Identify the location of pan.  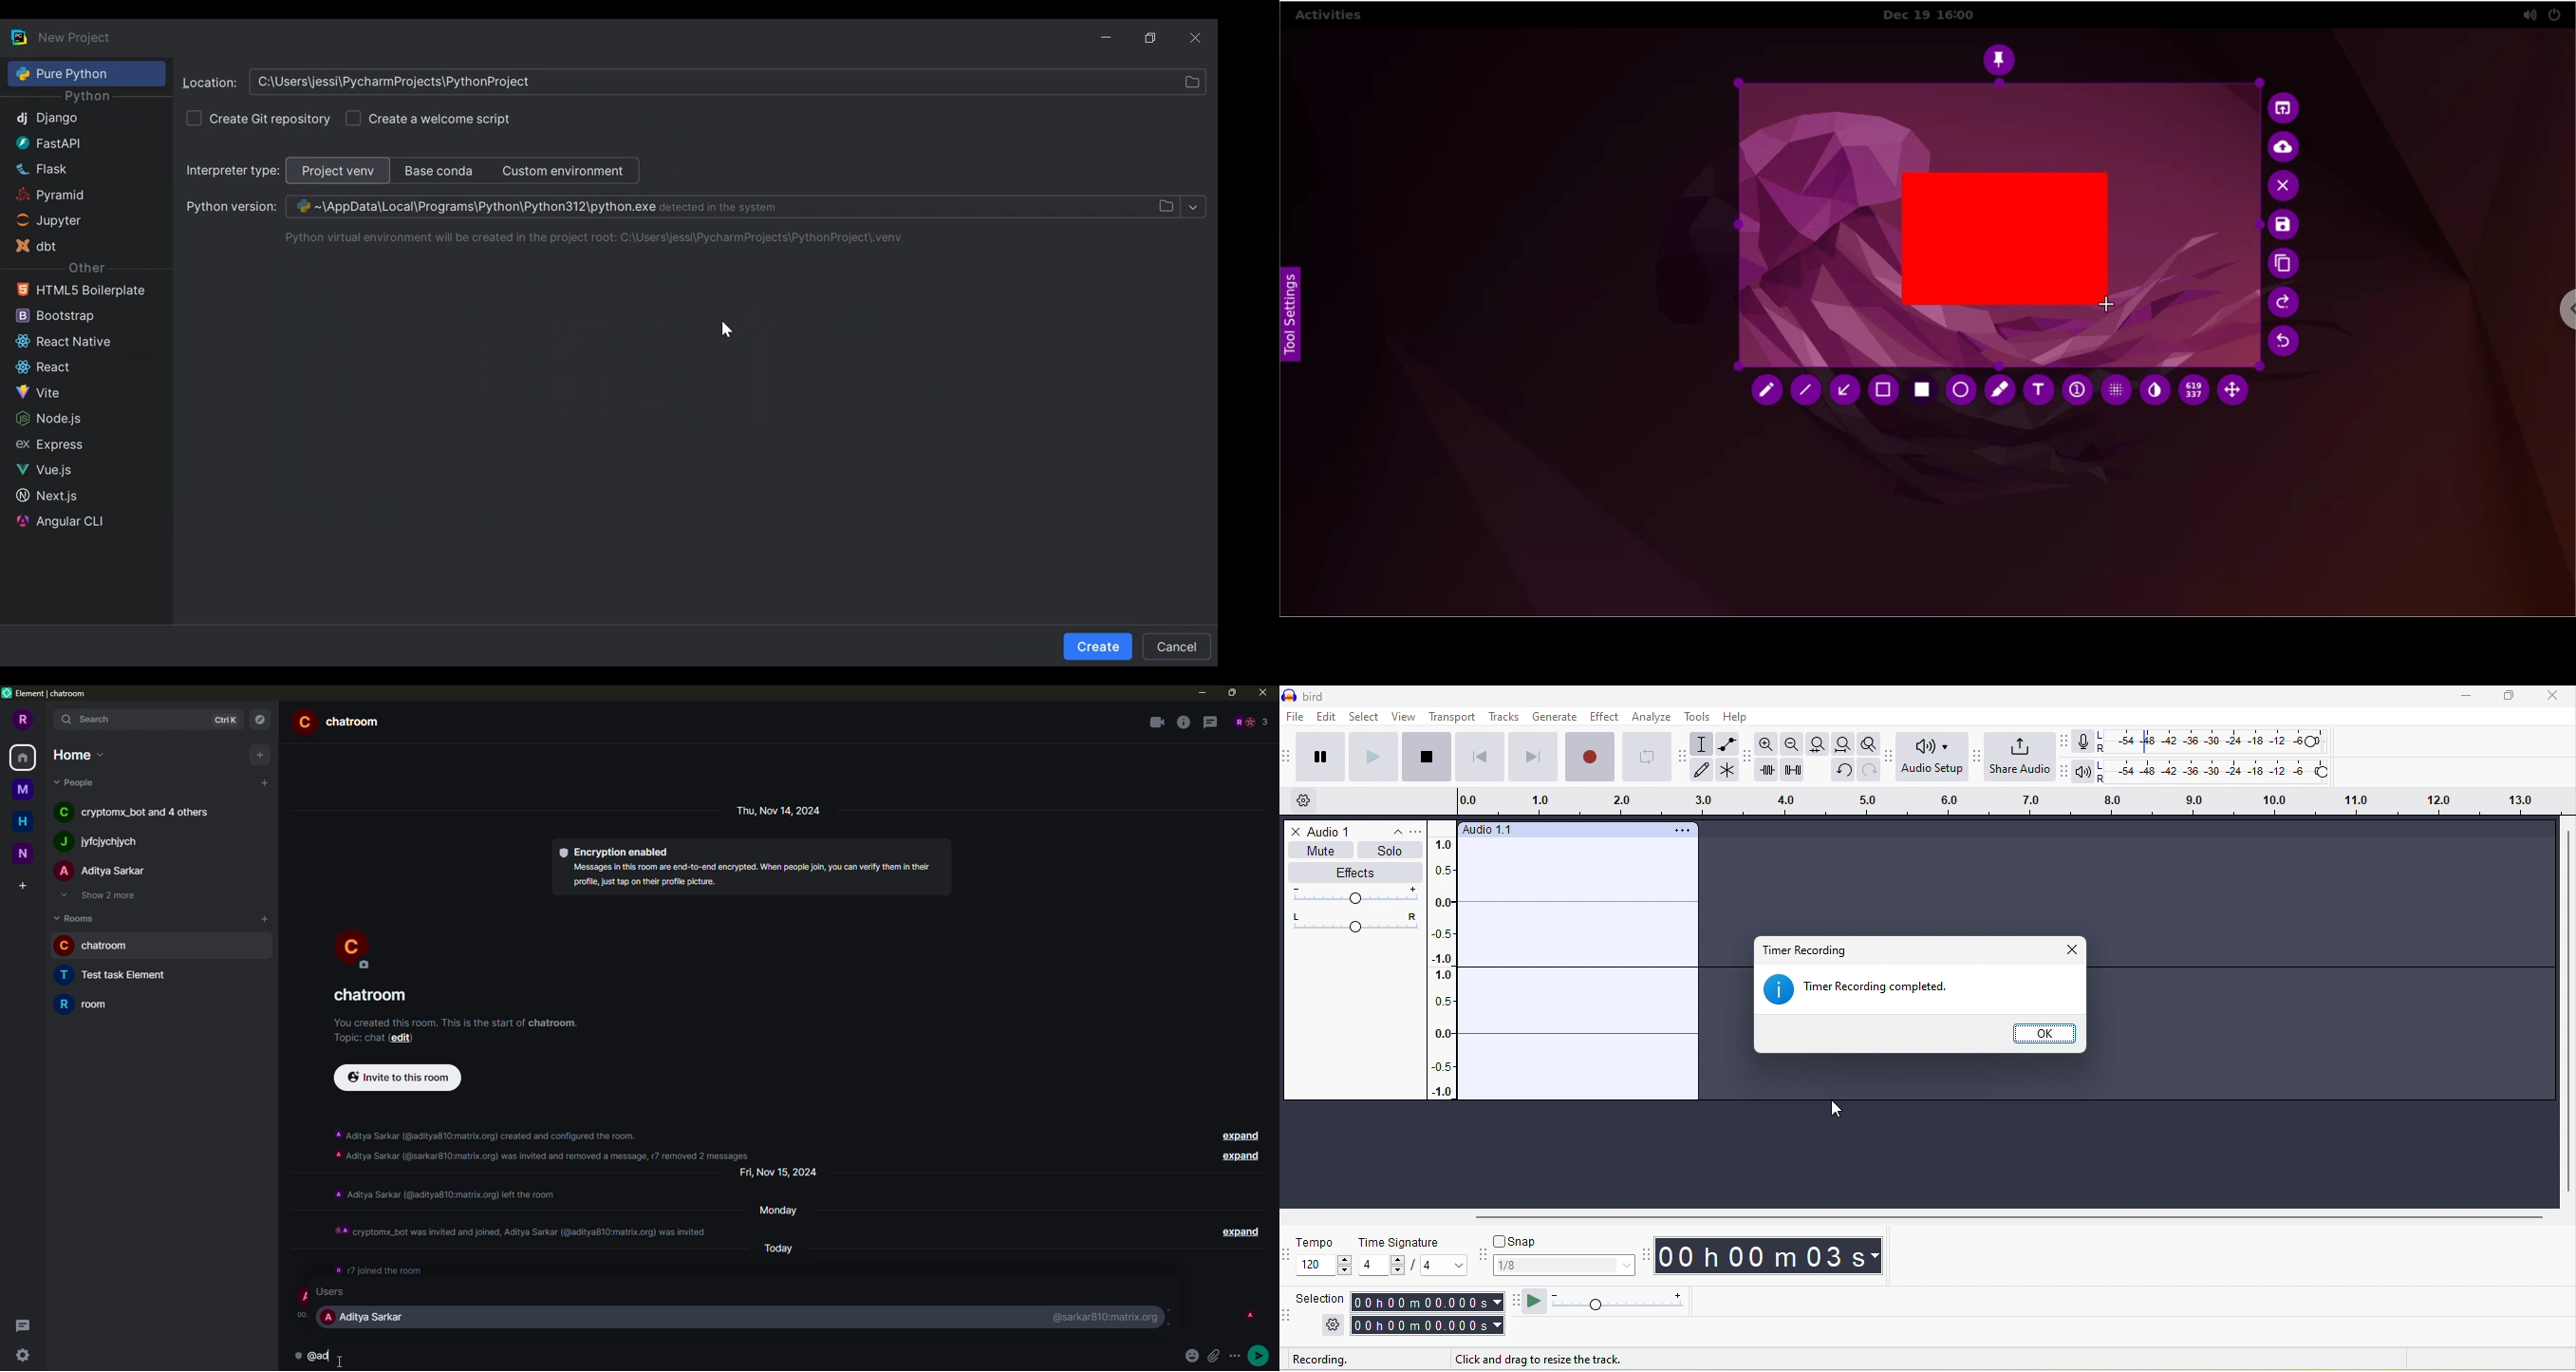
(1355, 922).